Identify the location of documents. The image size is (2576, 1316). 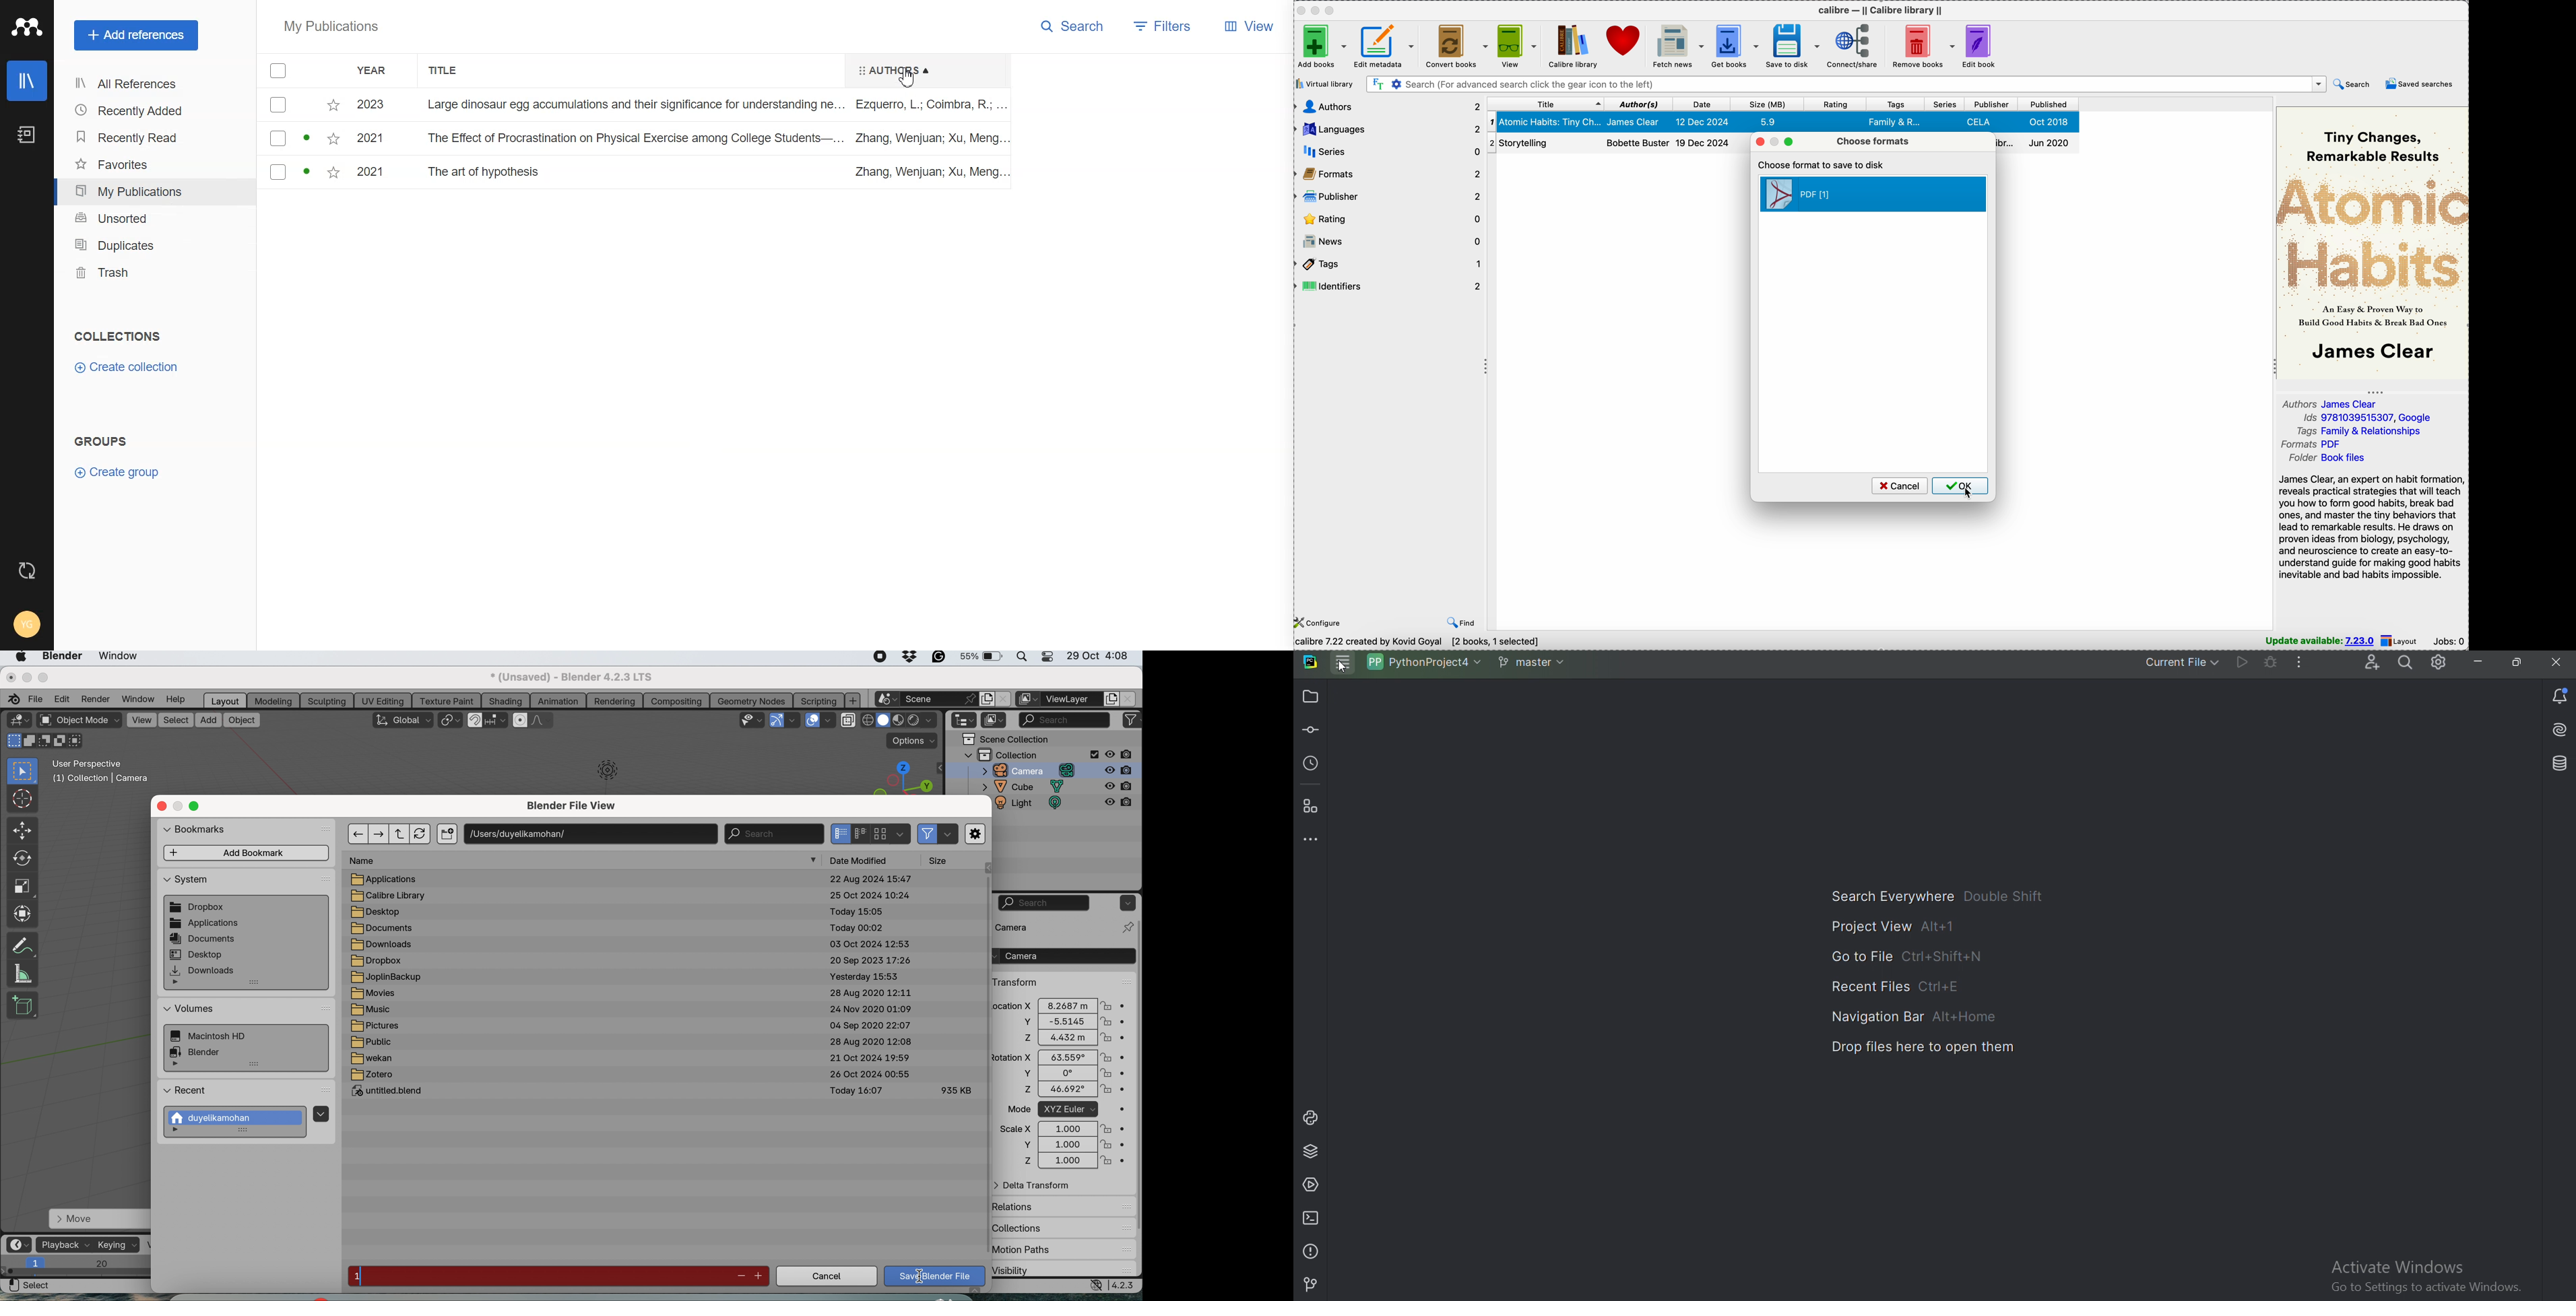
(383, 929).